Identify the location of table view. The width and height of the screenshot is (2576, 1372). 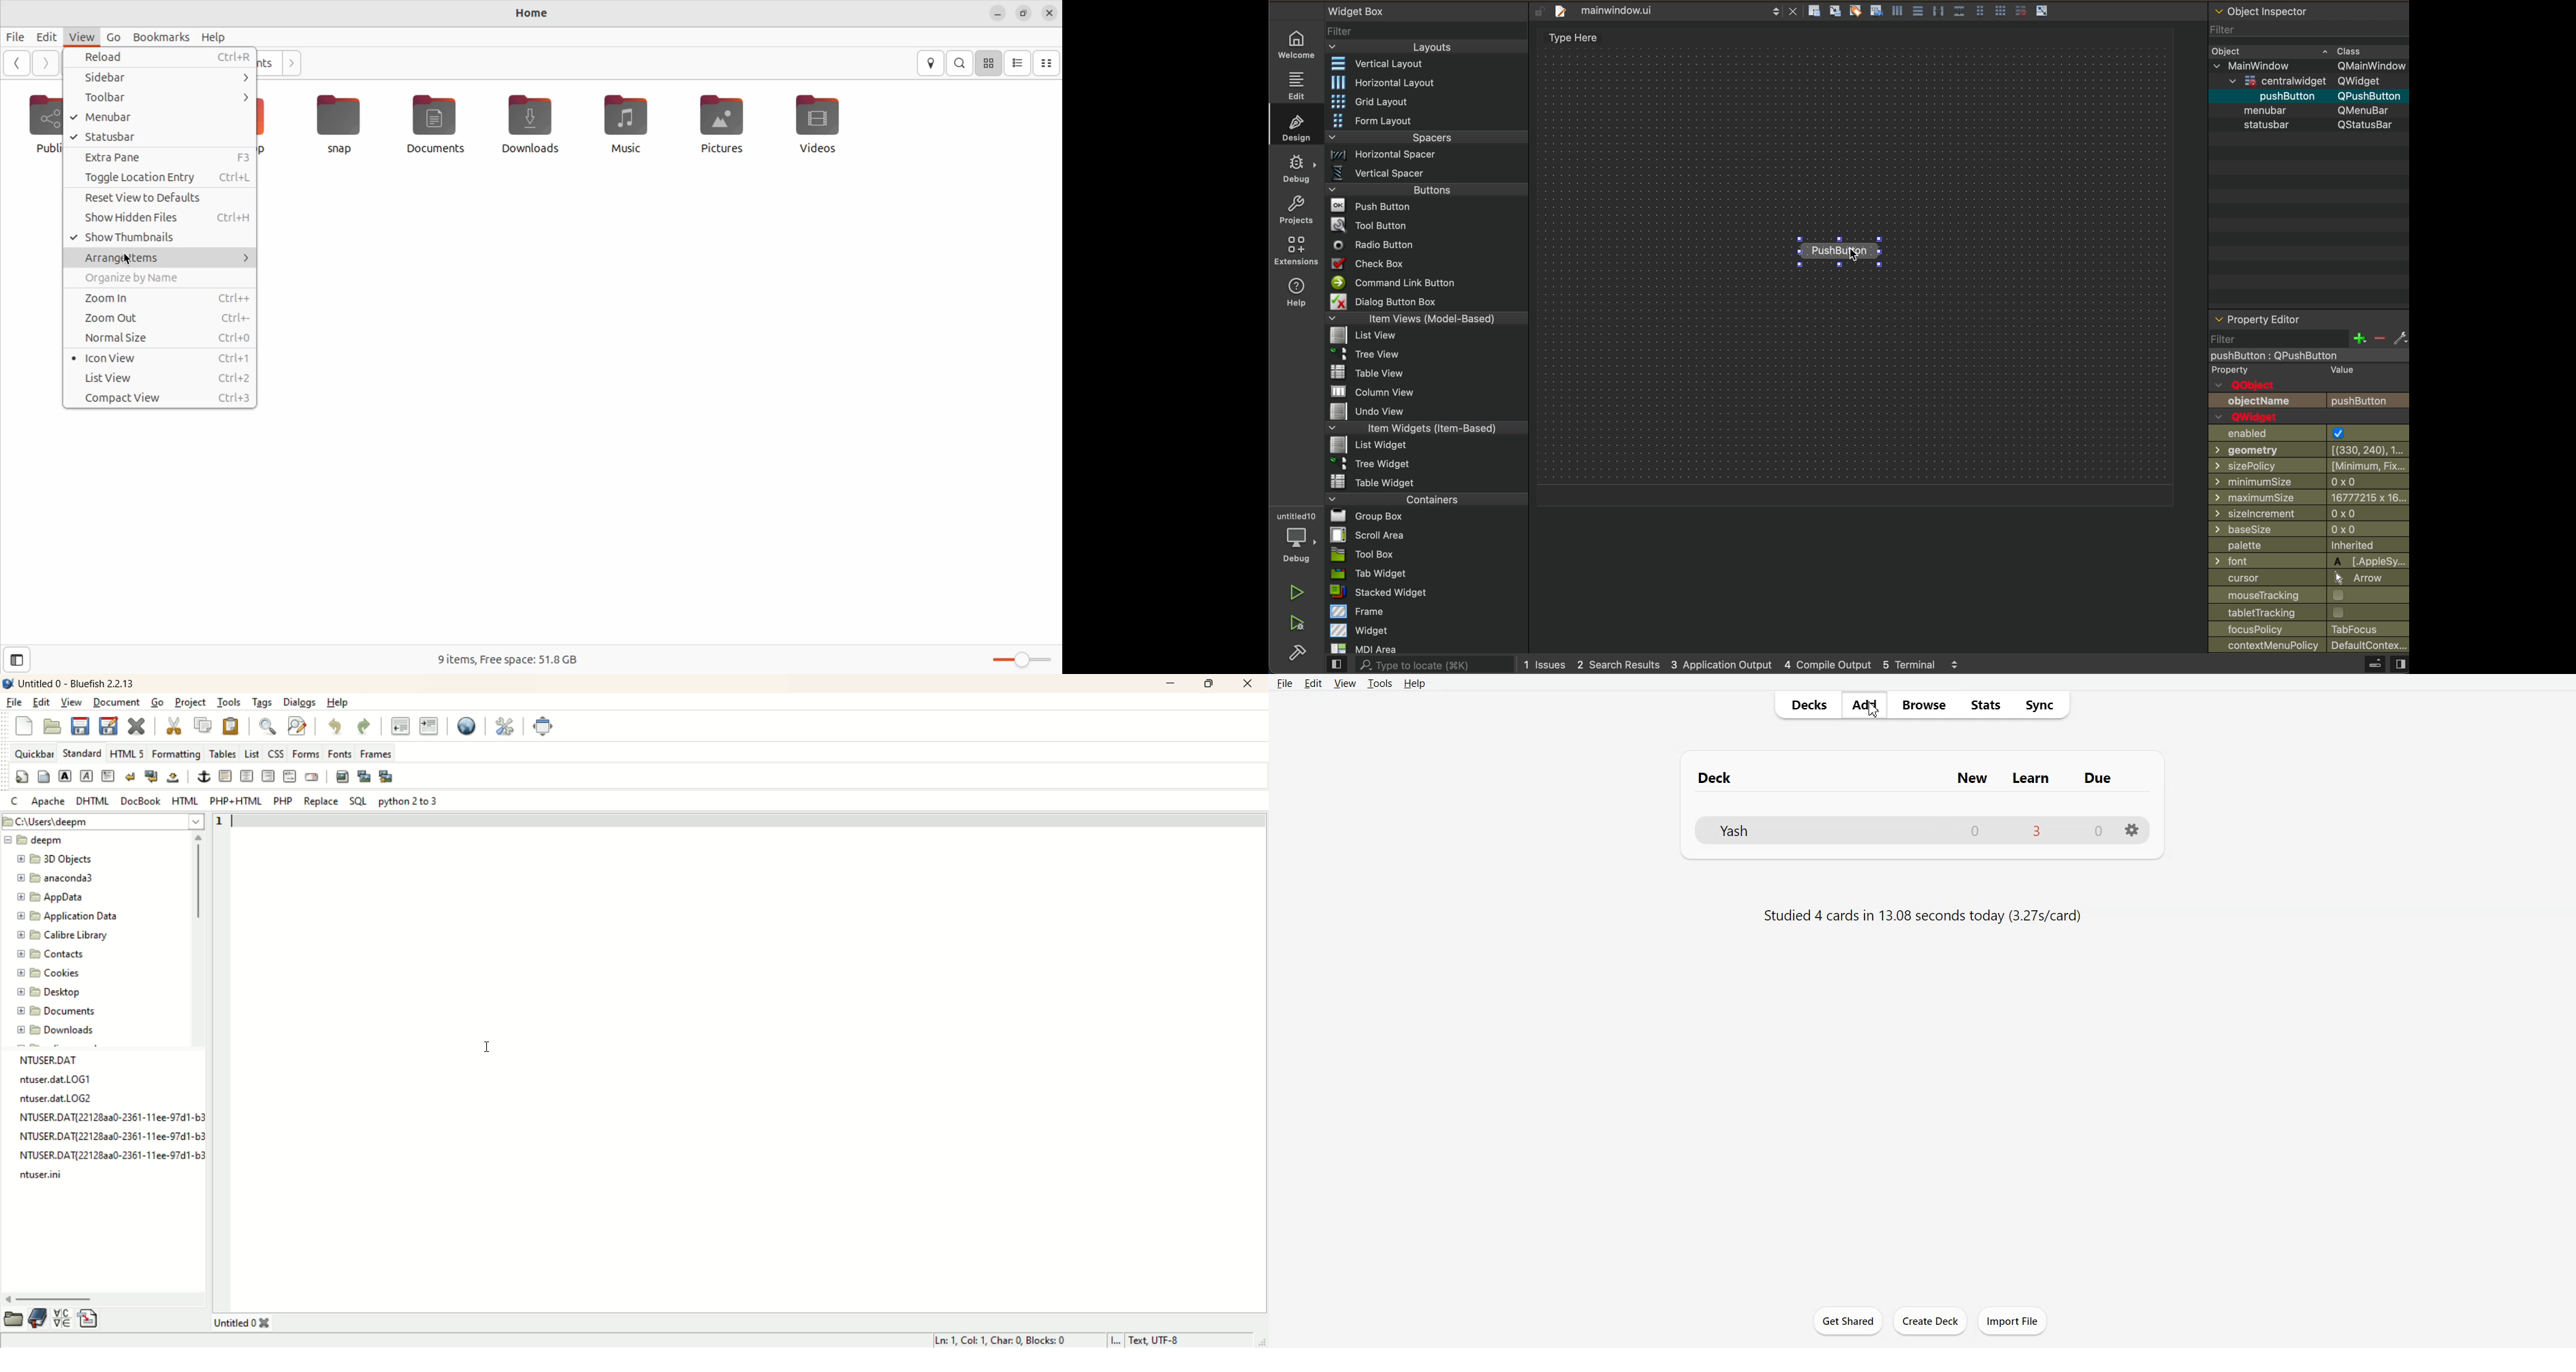
(1425, 373).